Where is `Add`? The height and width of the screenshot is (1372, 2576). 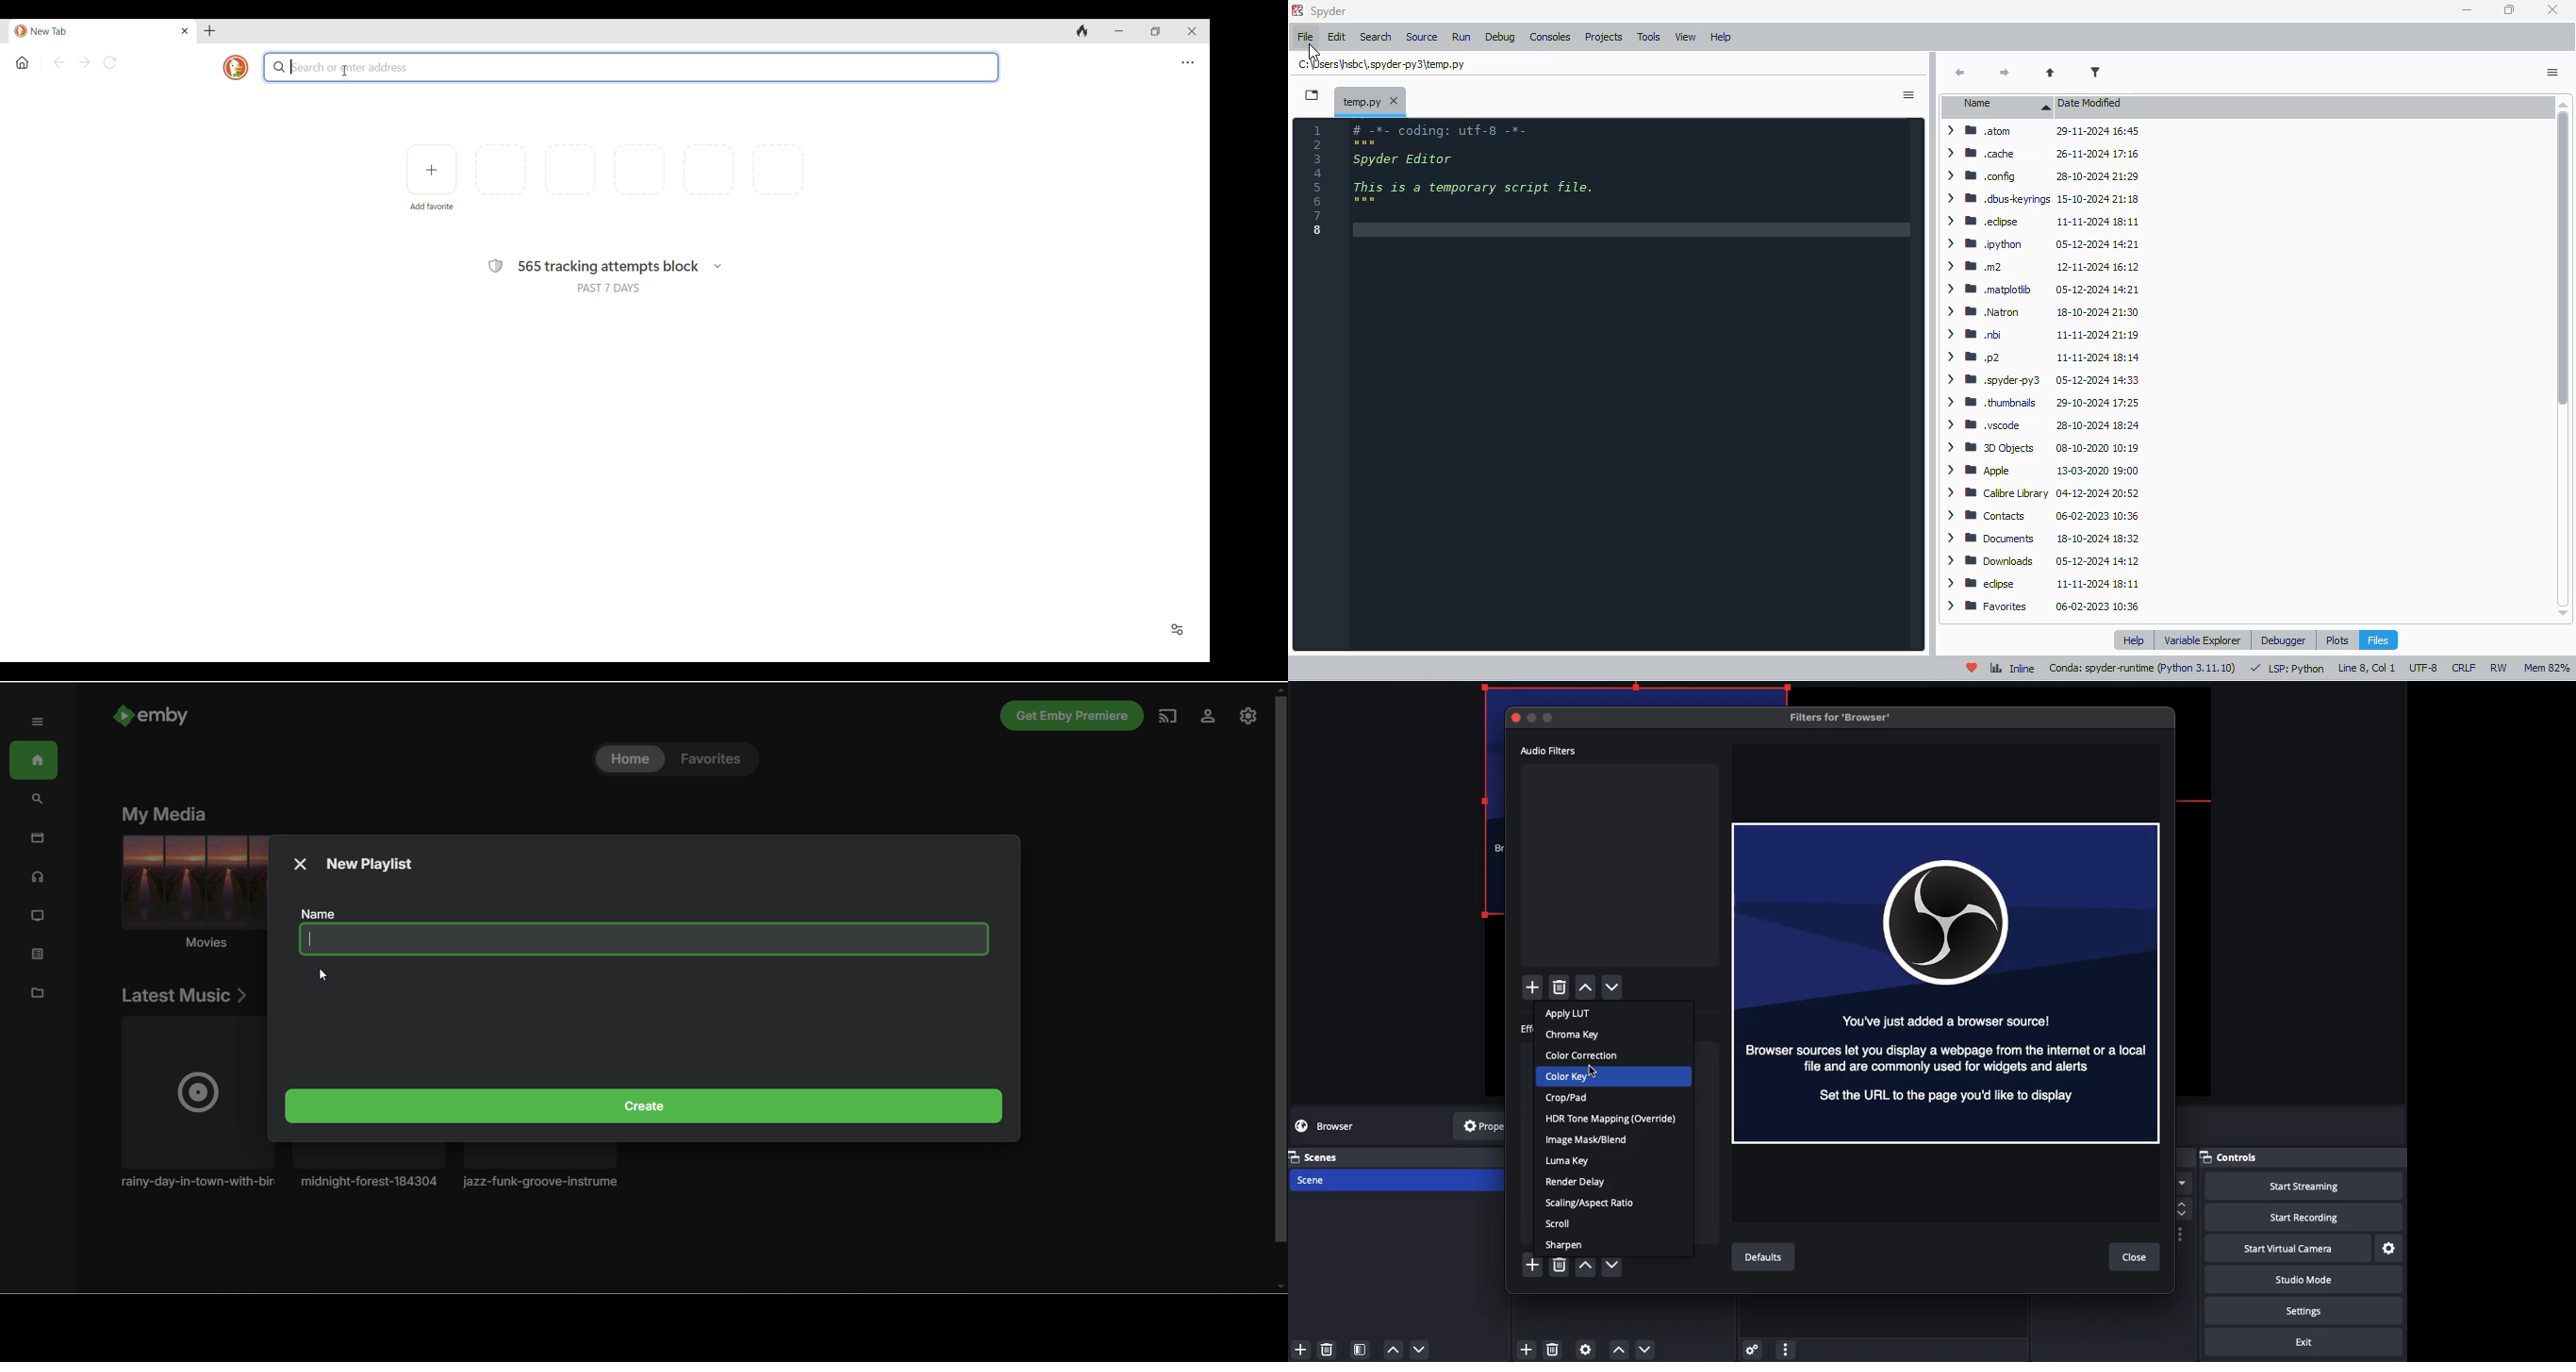
Add is located at coordinates (1300, 1349).